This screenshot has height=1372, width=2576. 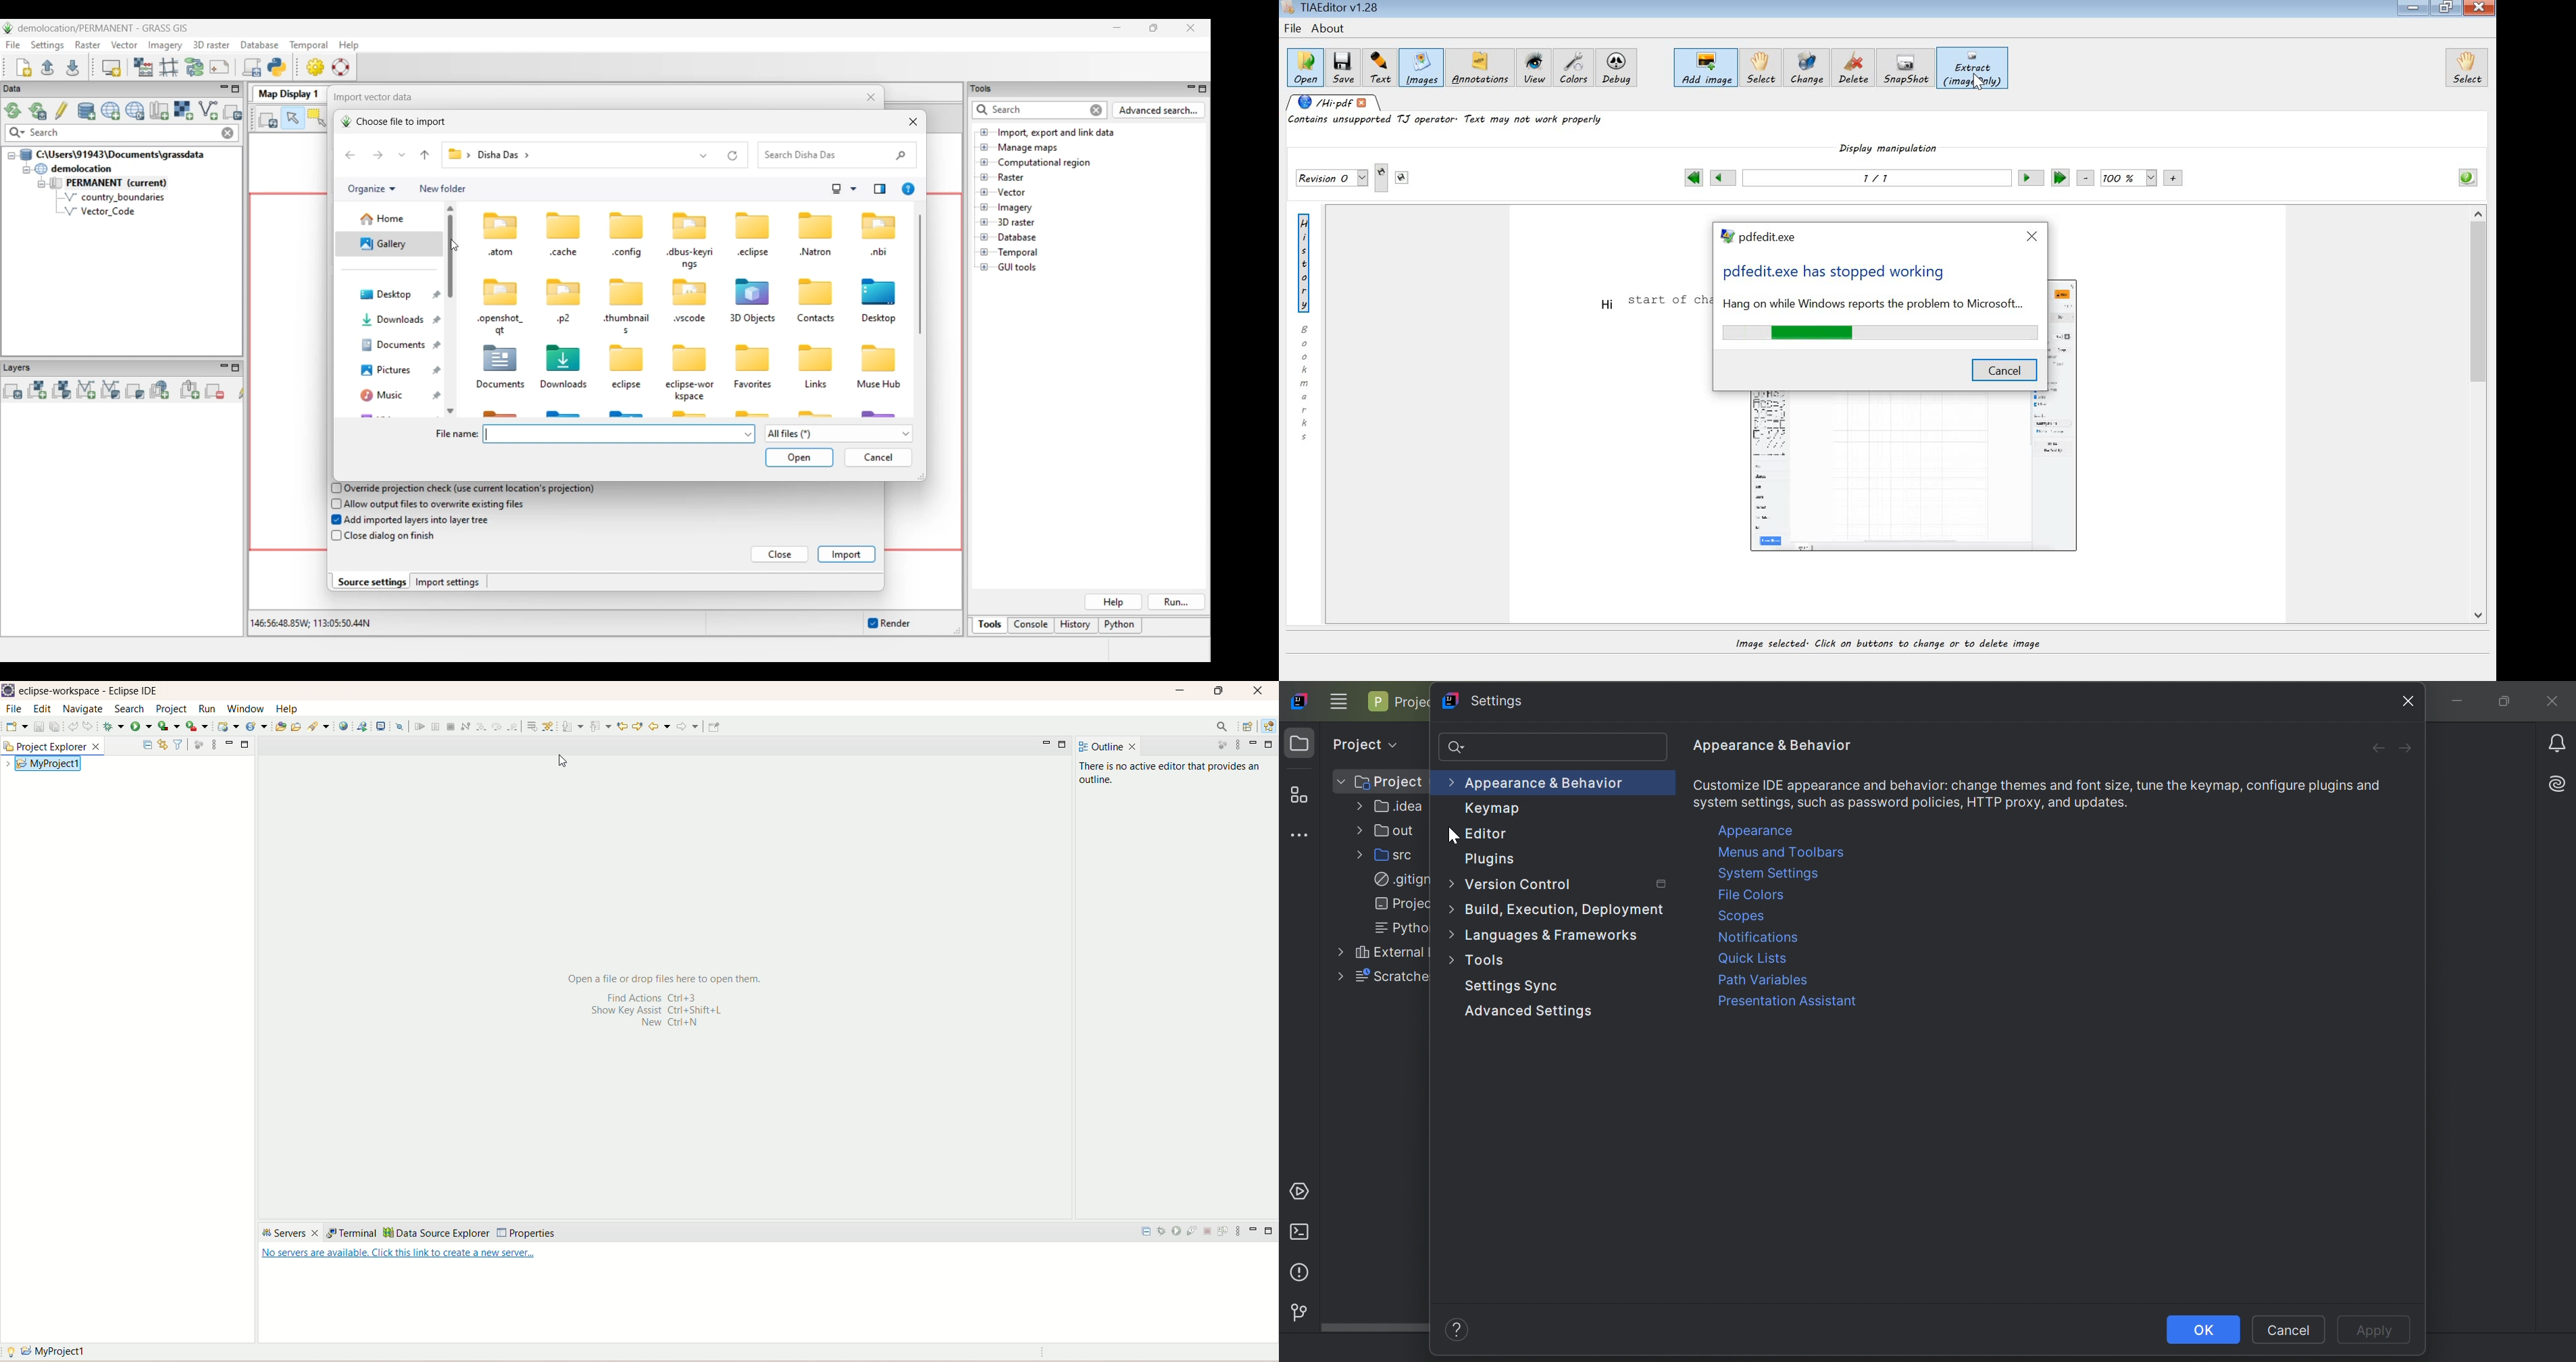 I want to click on step into, so click(x=481, y=728).